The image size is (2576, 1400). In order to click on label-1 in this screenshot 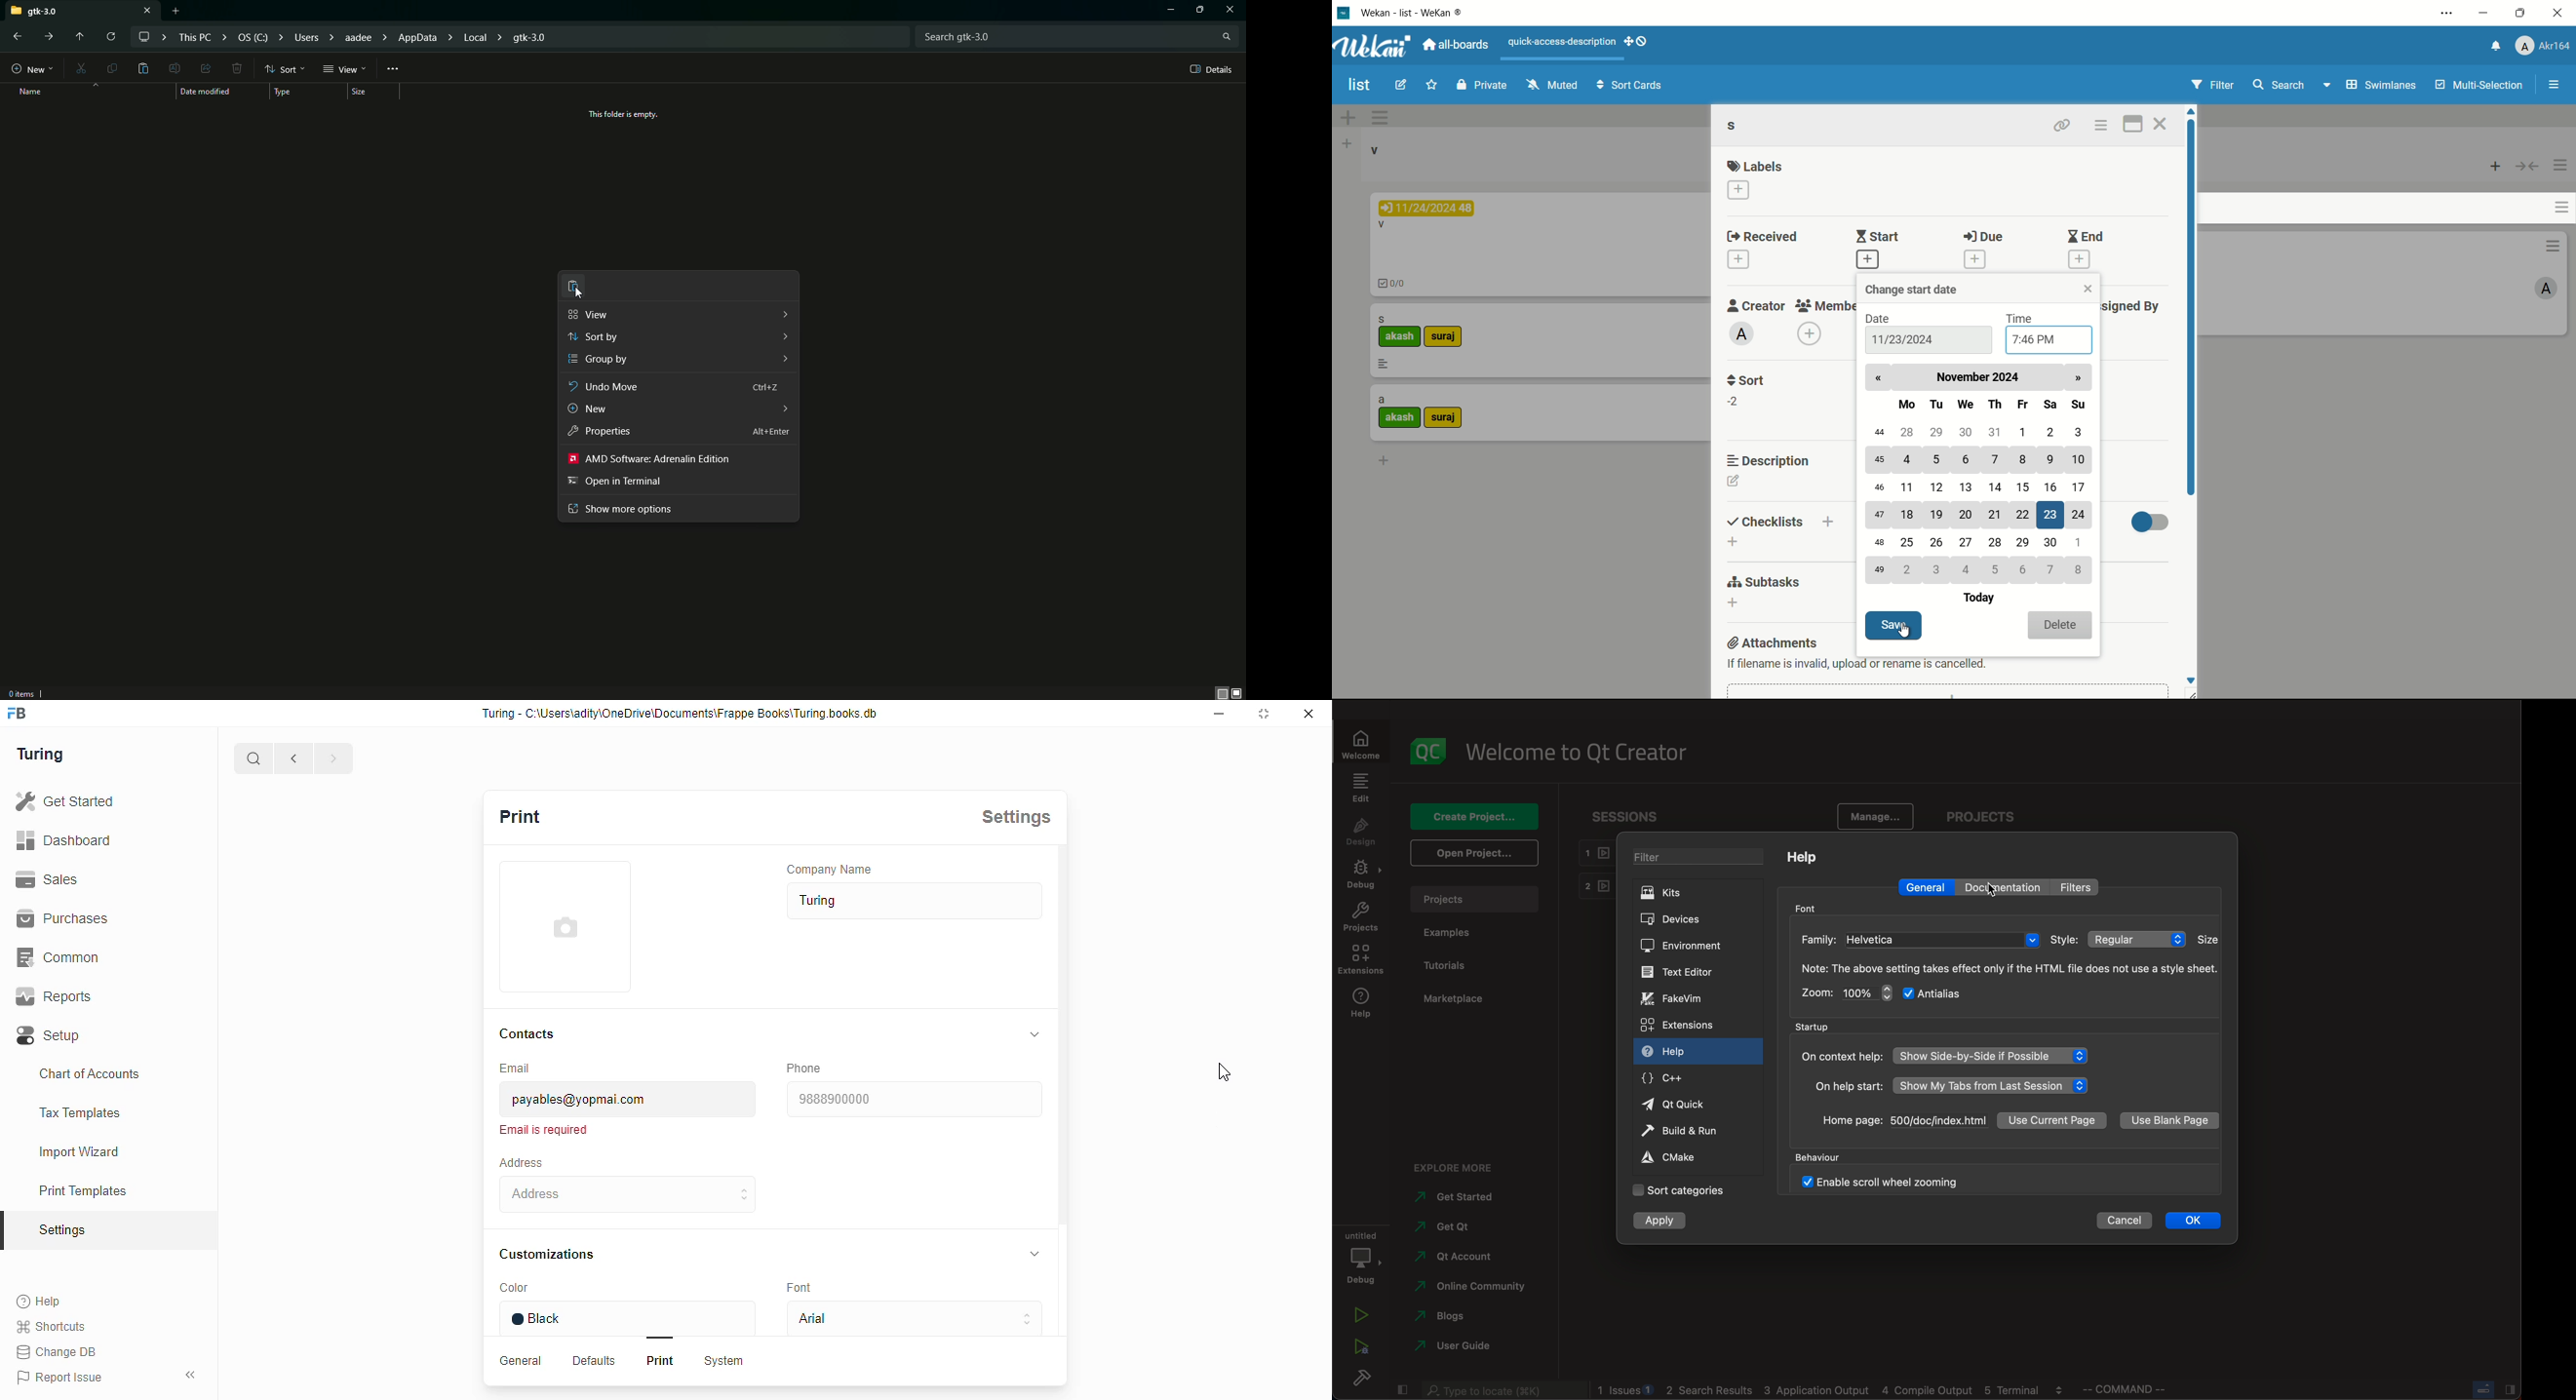, I will do `click(1400, 417)`.